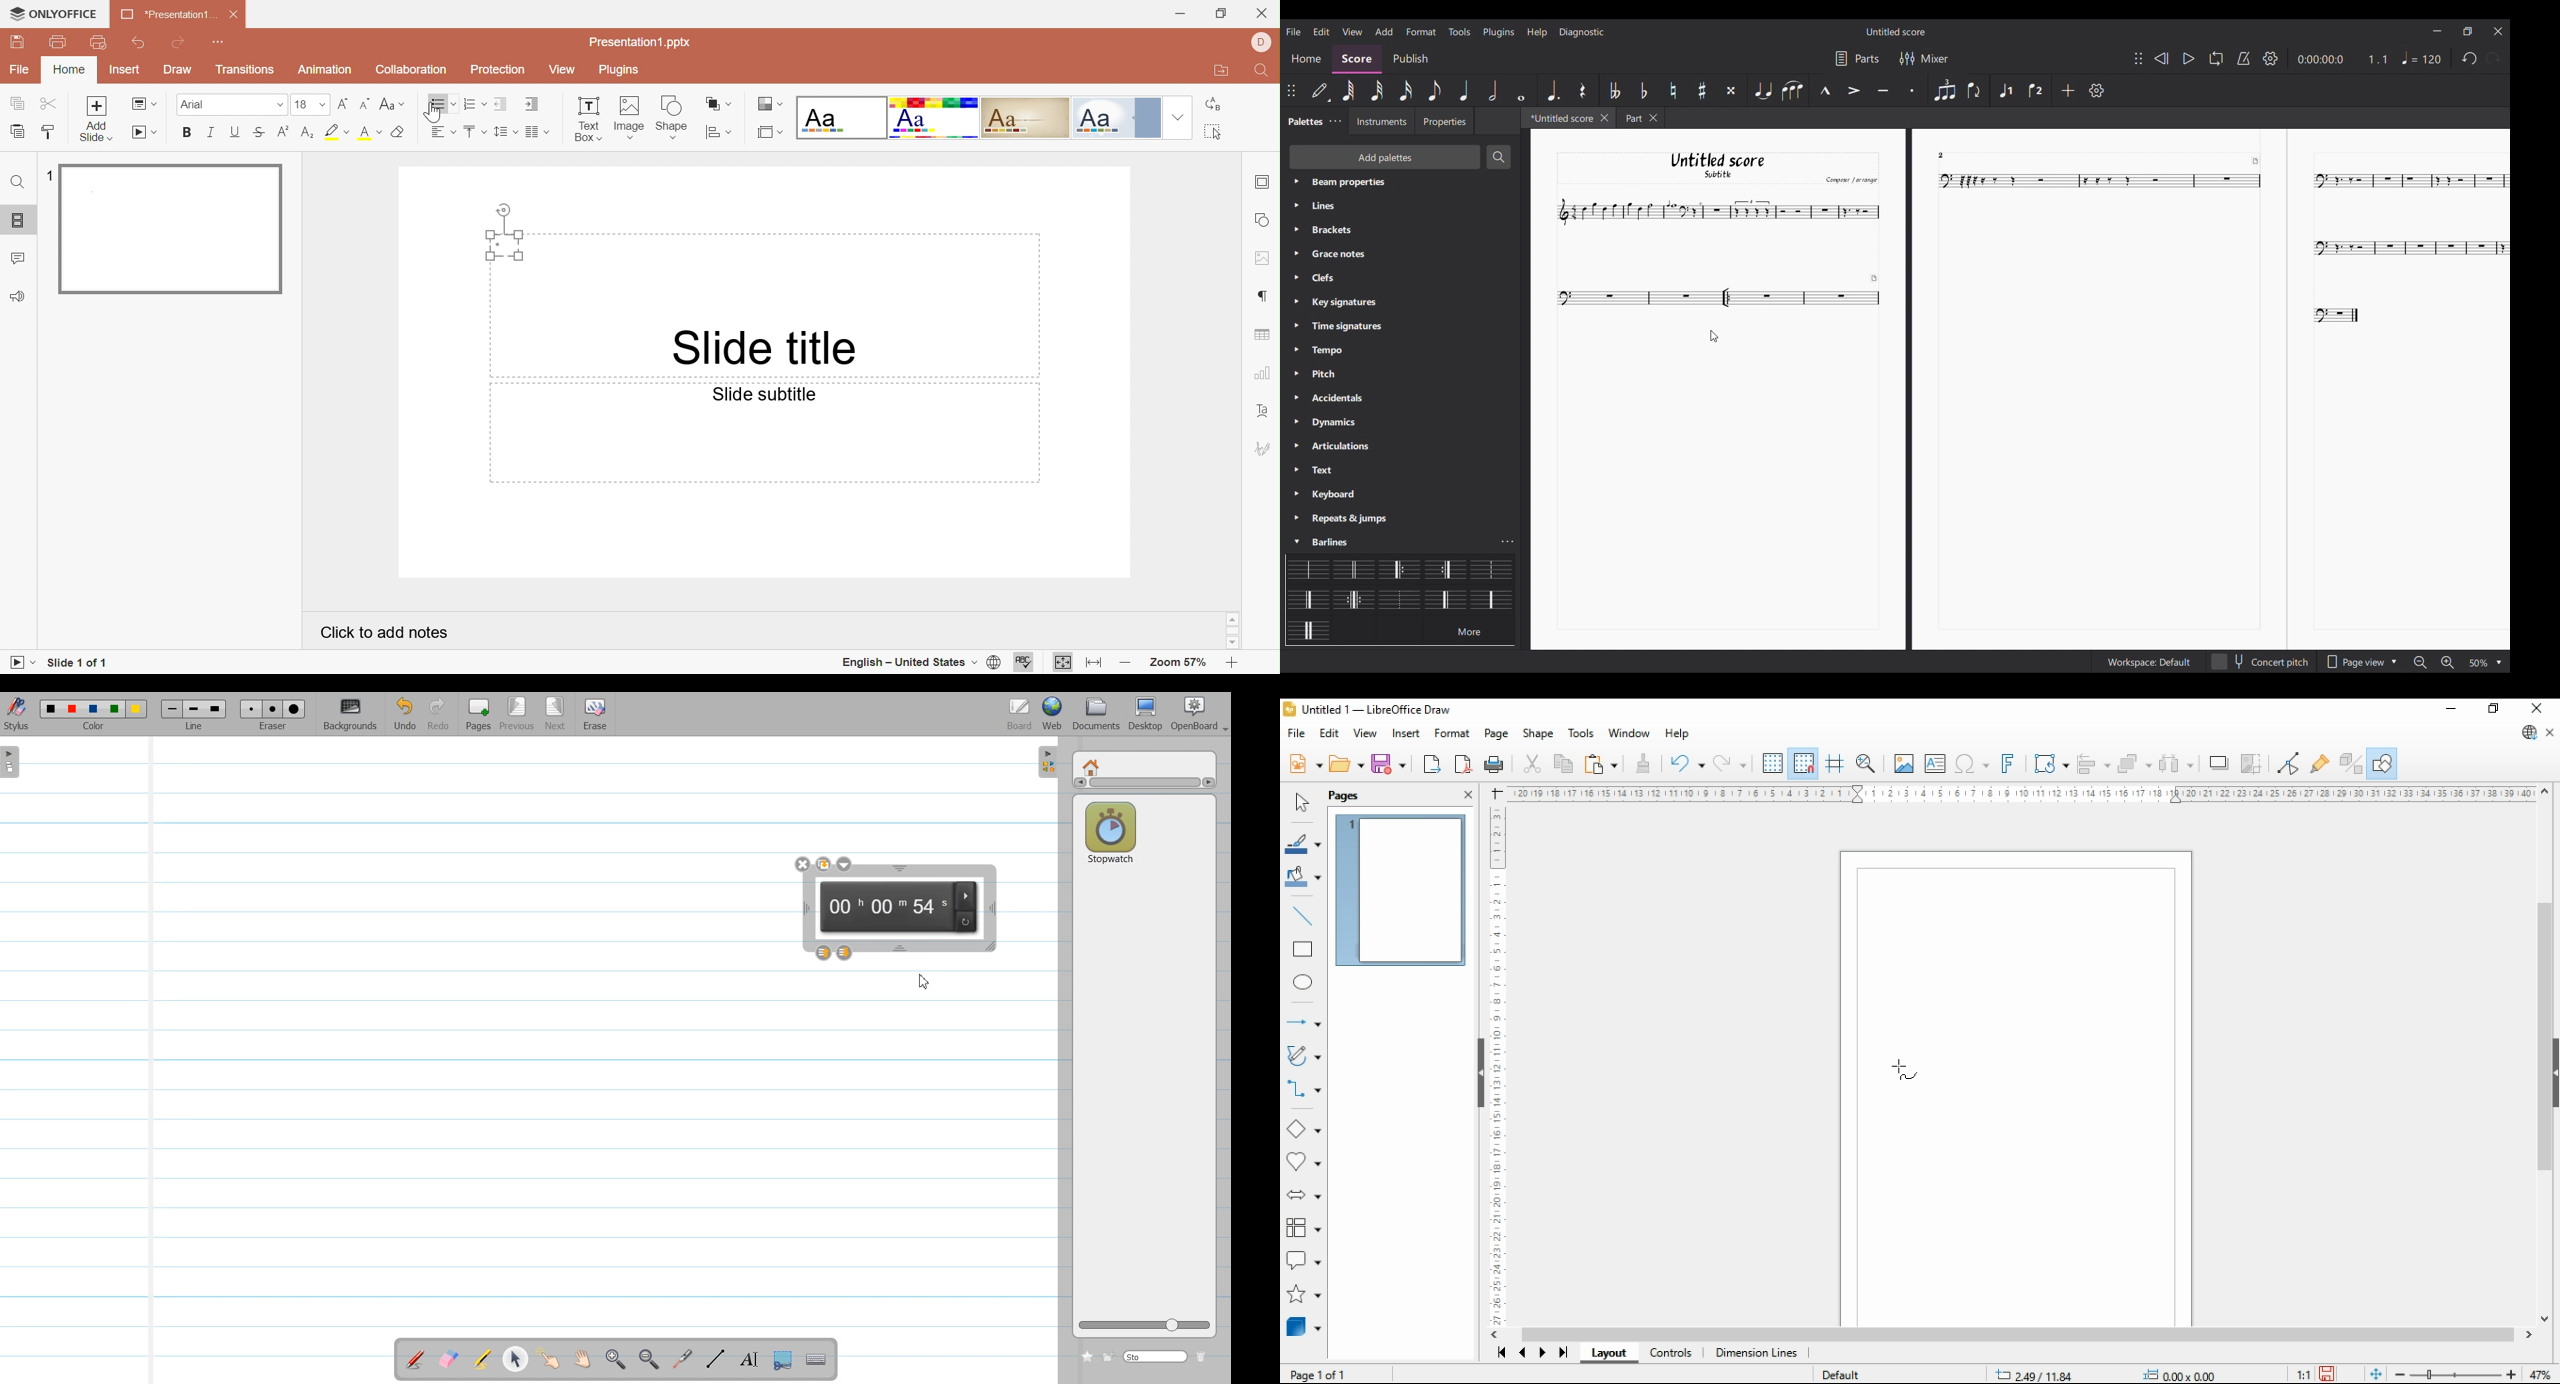 The height and width of the screenshot is (1400, 2576). I want to click on Toggle concert pitch, so click(2260, 661).